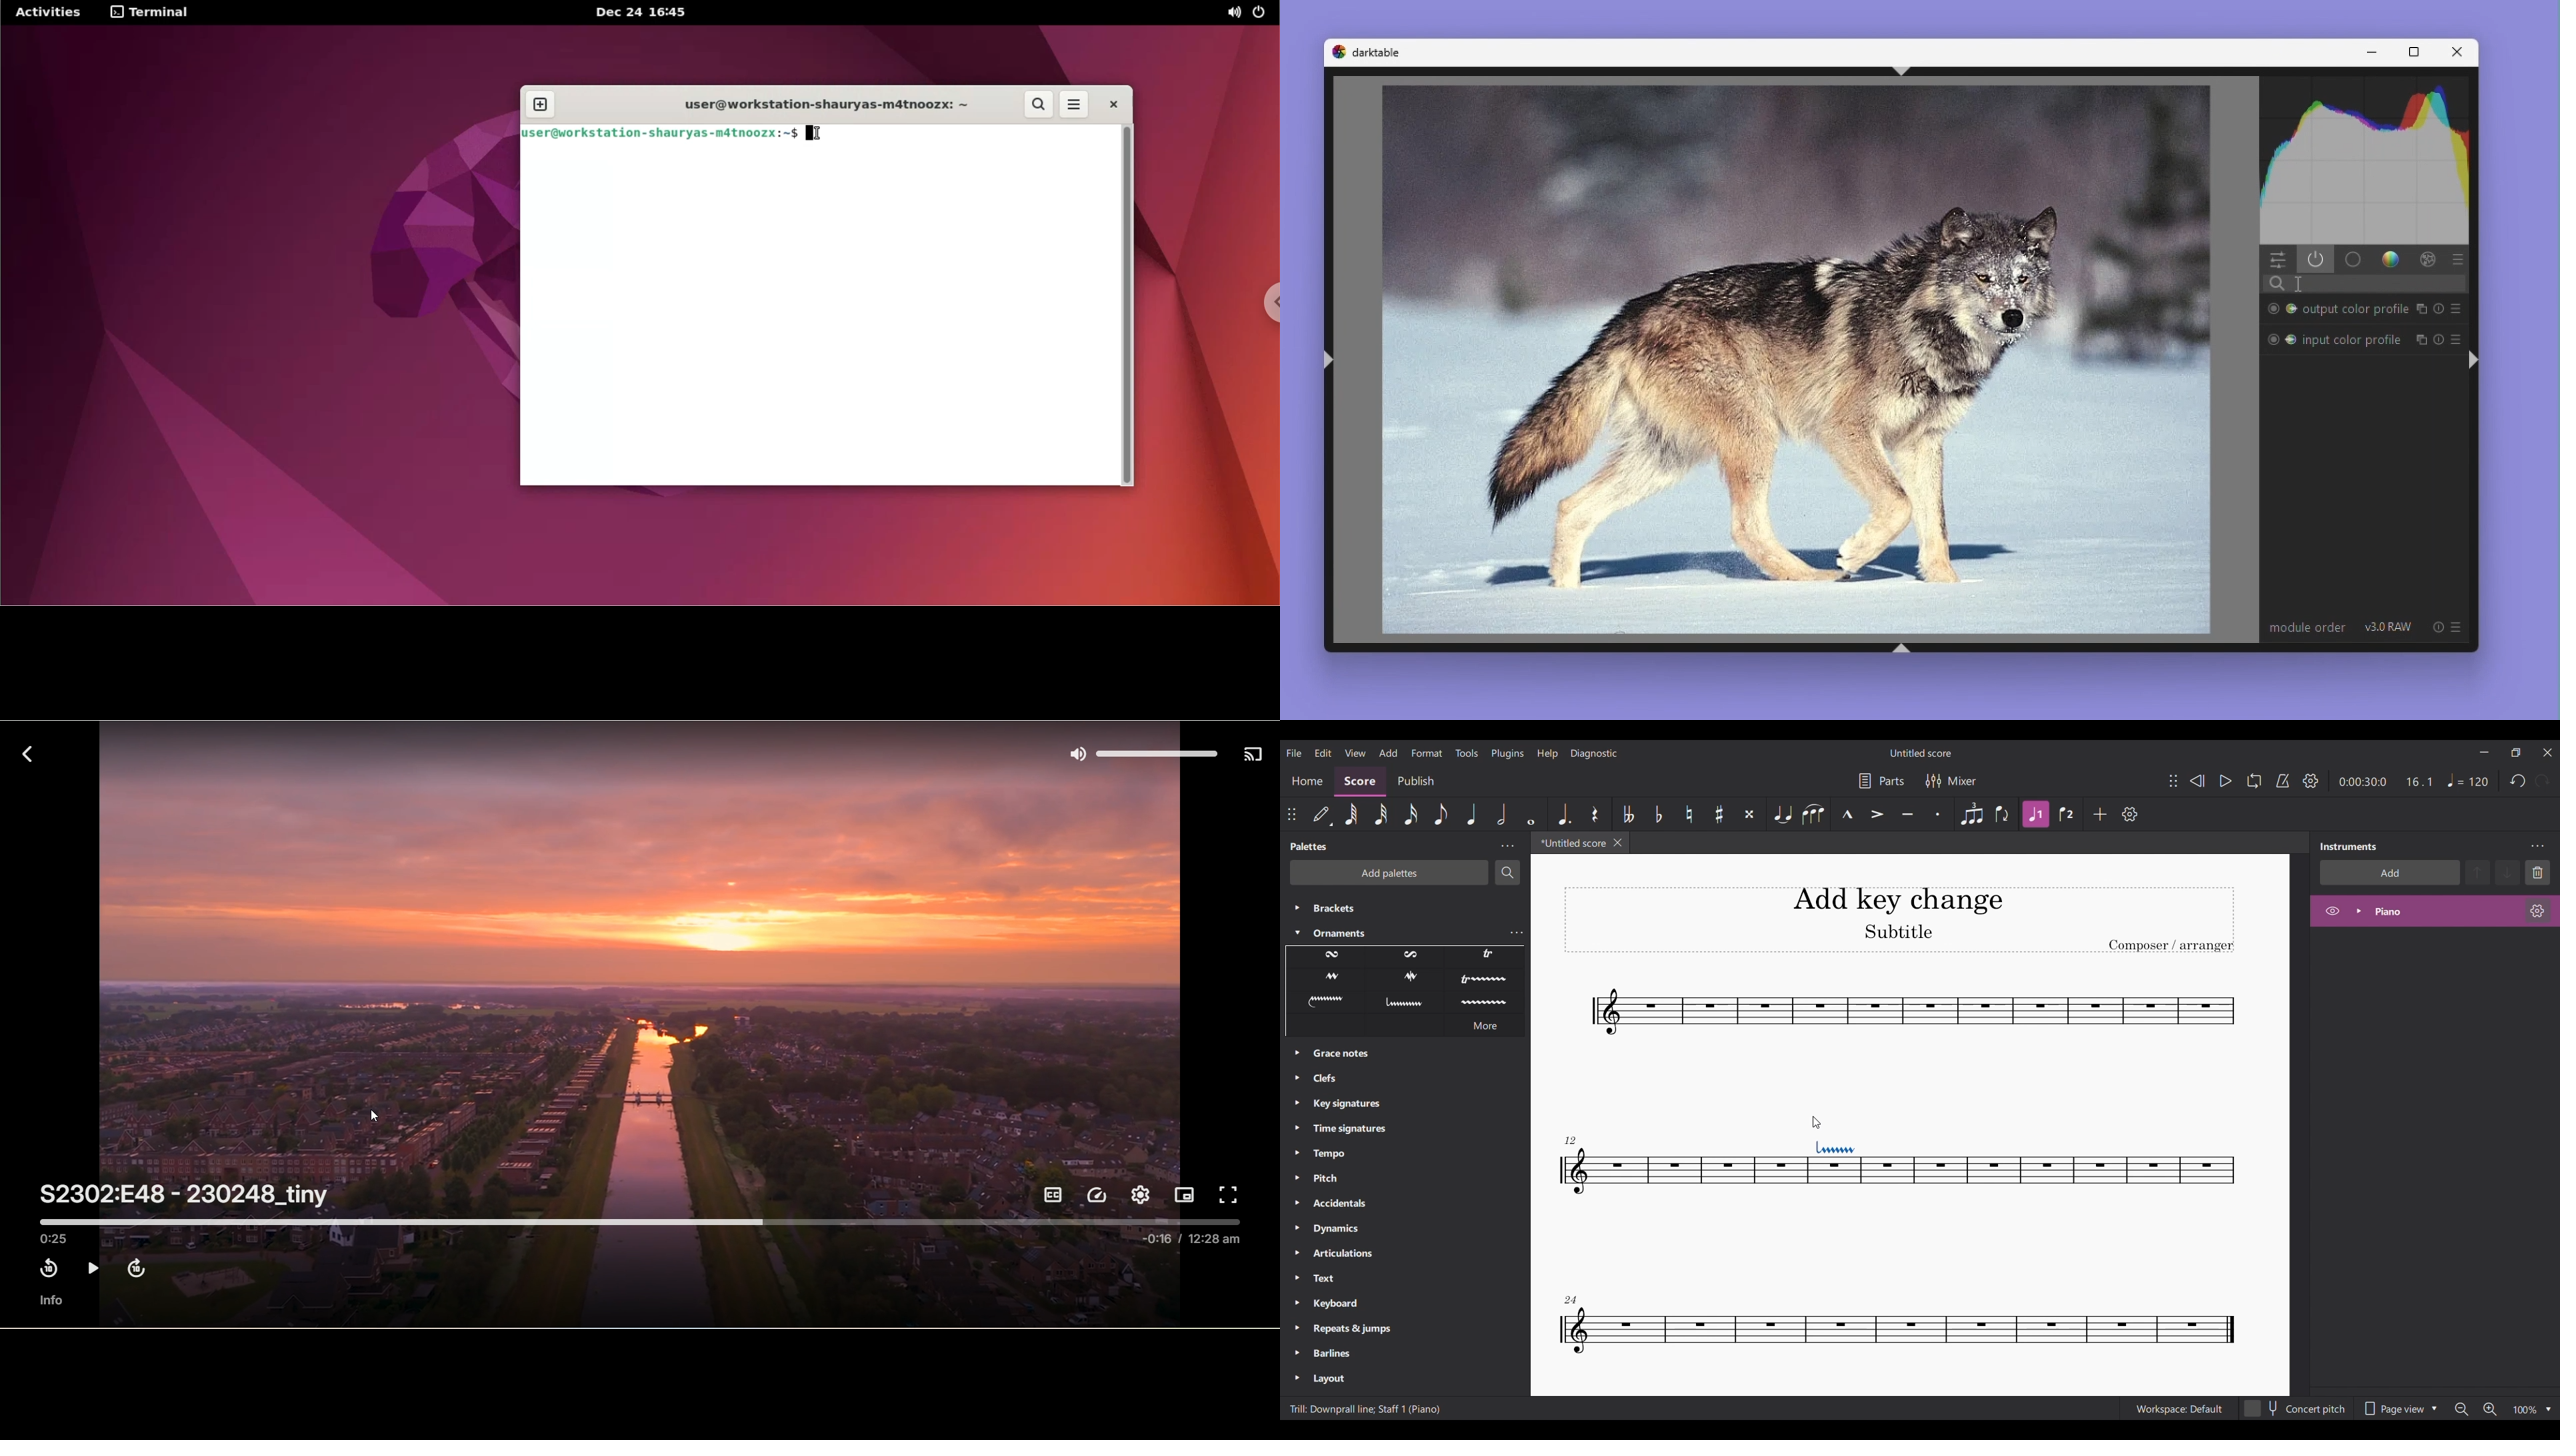  I want to click on Expand palettes, so click(1297, 1218).